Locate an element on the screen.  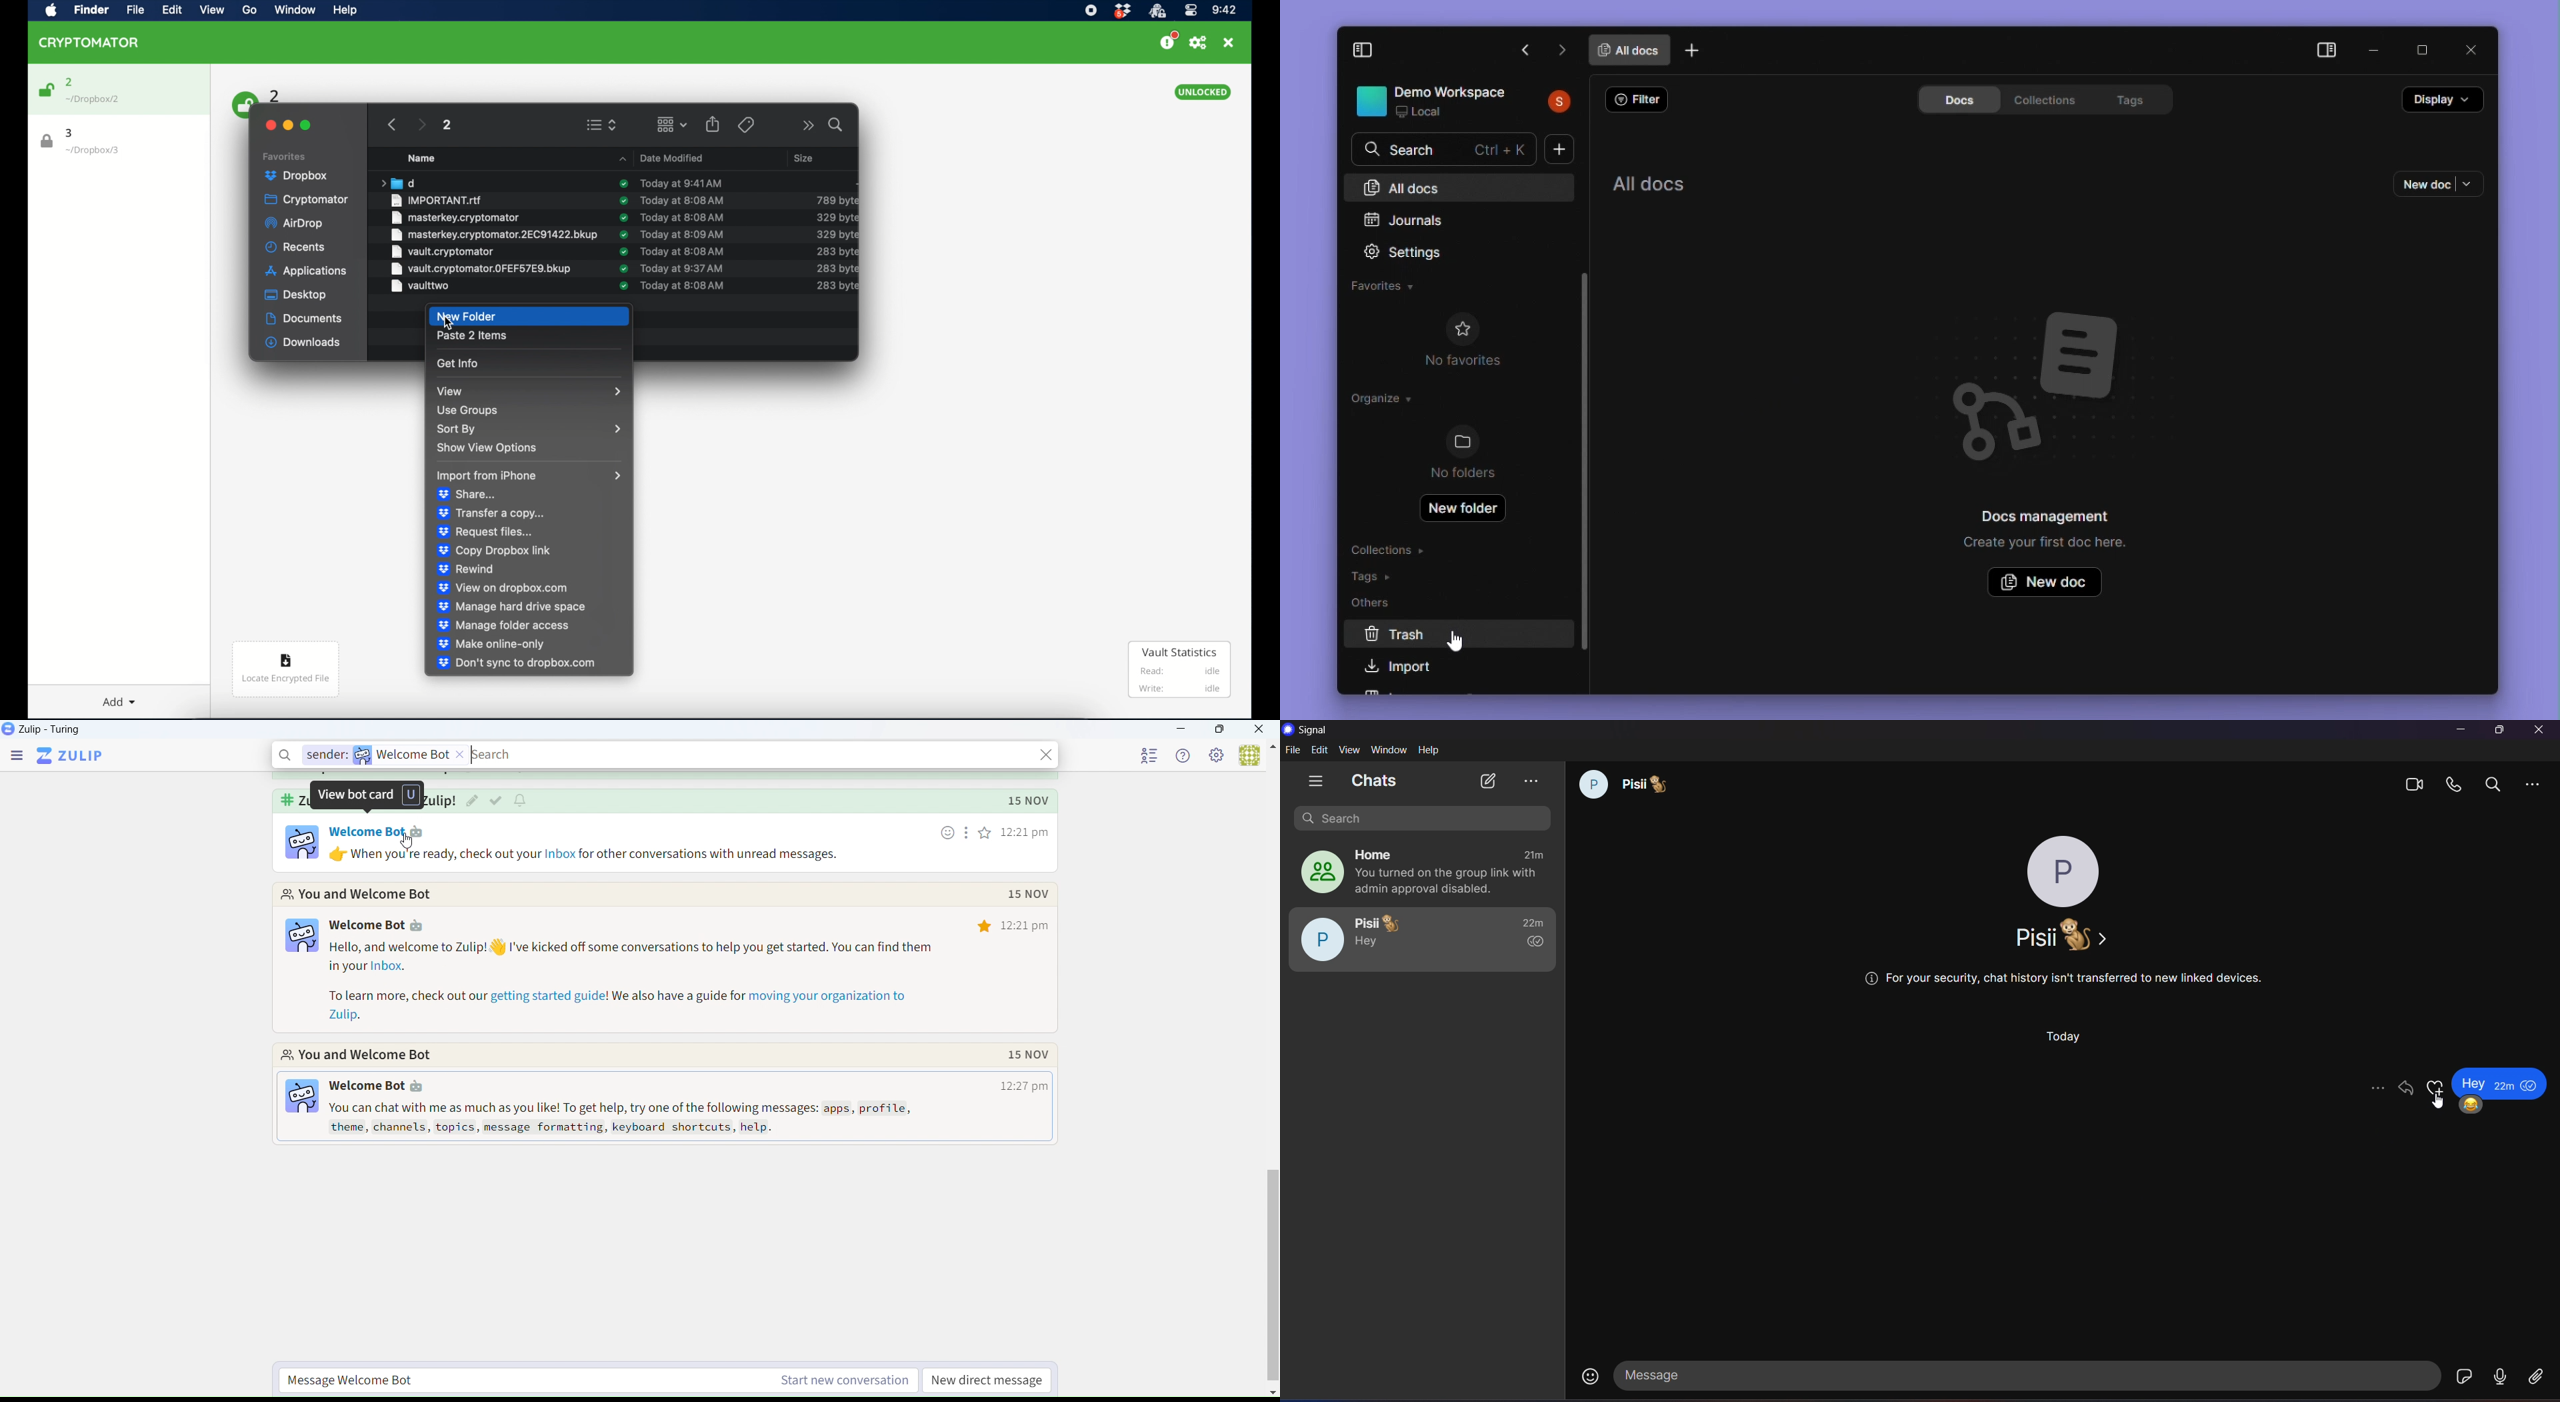
Settings is located at coordinates (1217, 756).